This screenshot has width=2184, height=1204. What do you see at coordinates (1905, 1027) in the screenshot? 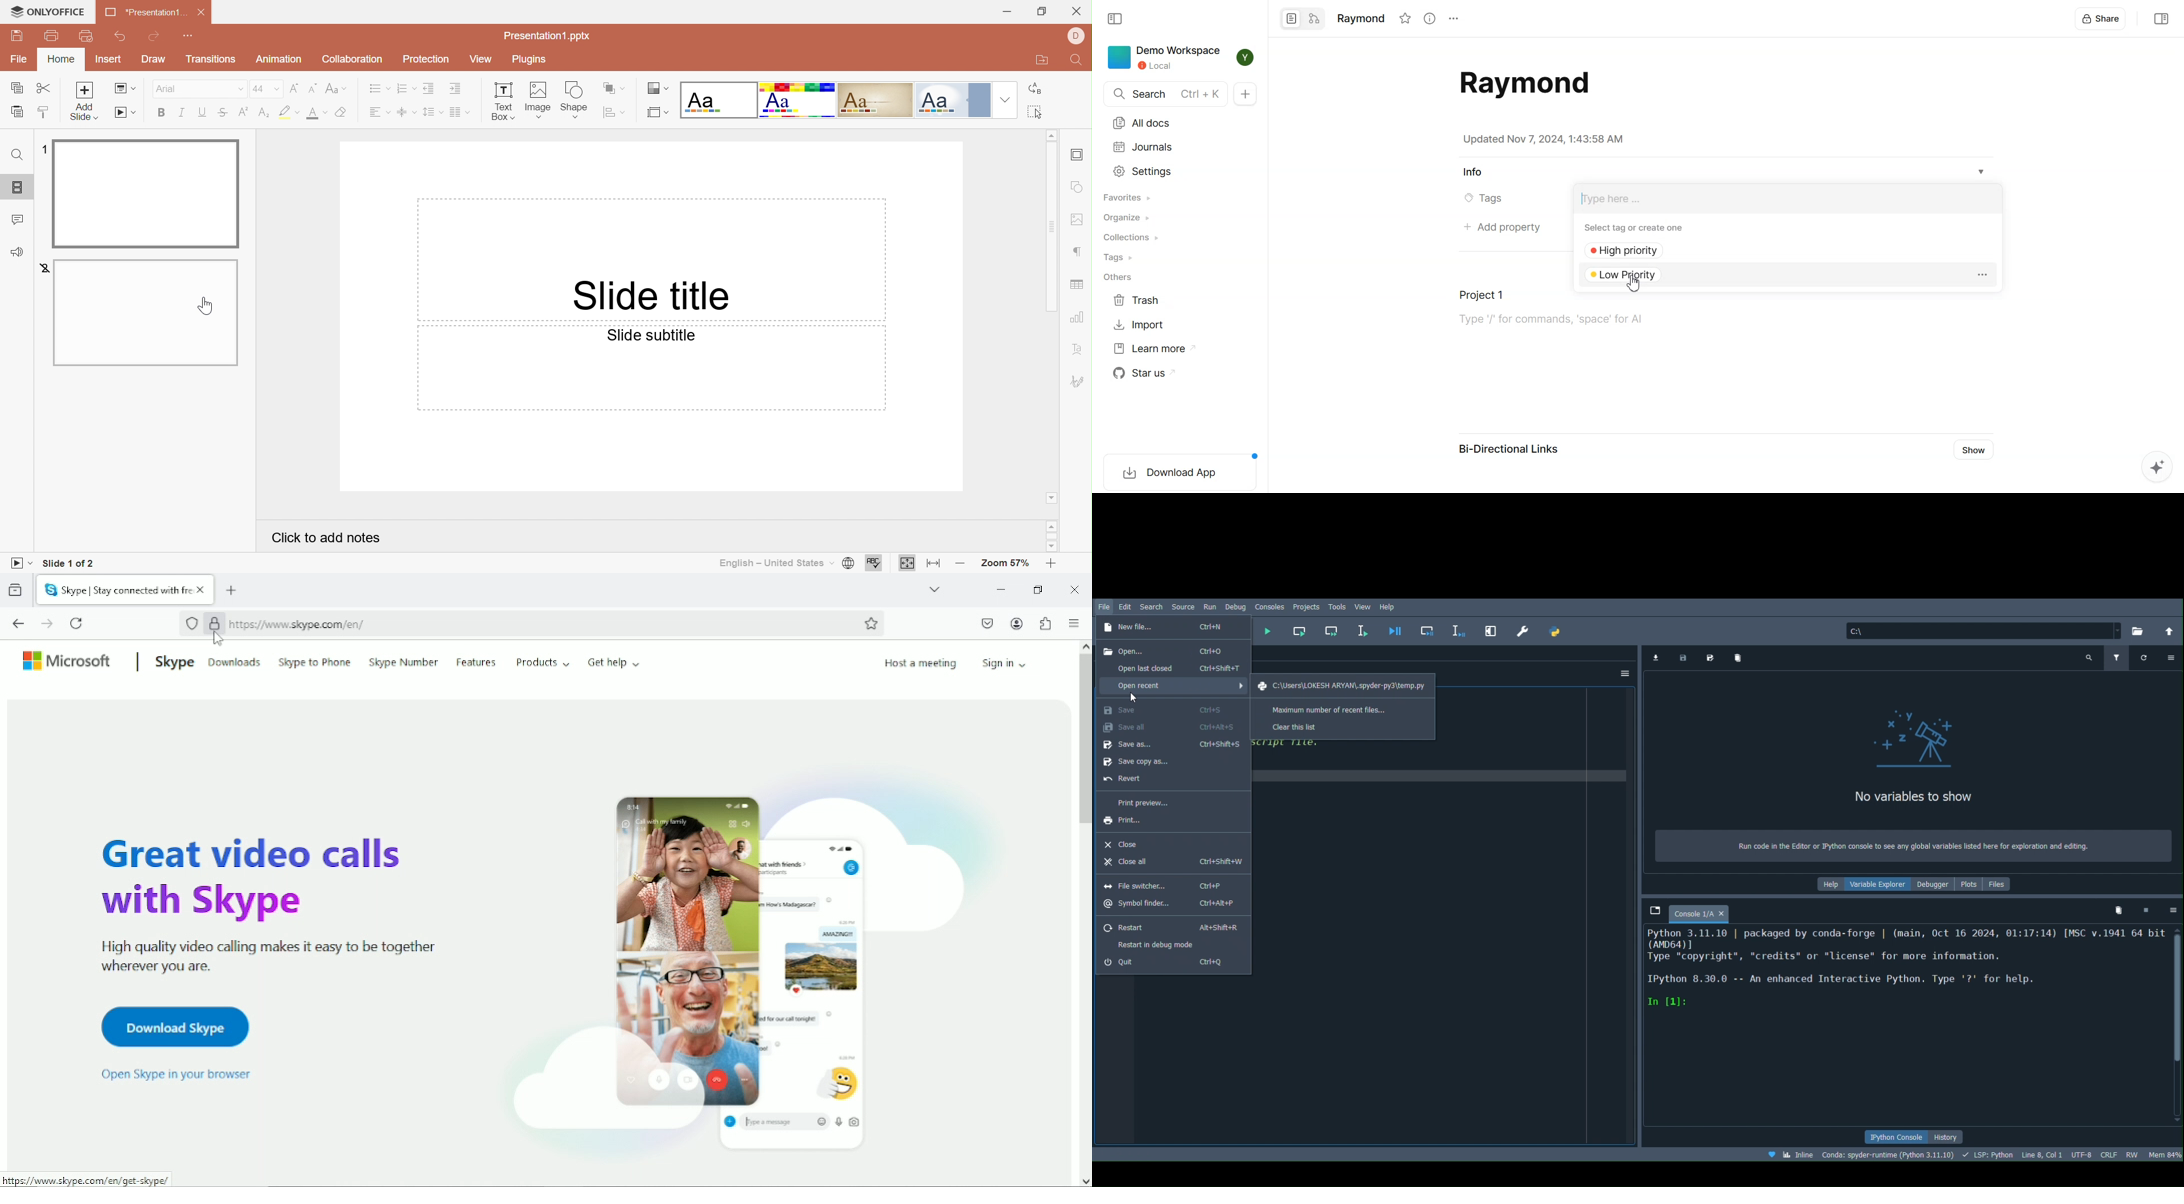
I see `Console editor` at bounding box center [1905, 1027].